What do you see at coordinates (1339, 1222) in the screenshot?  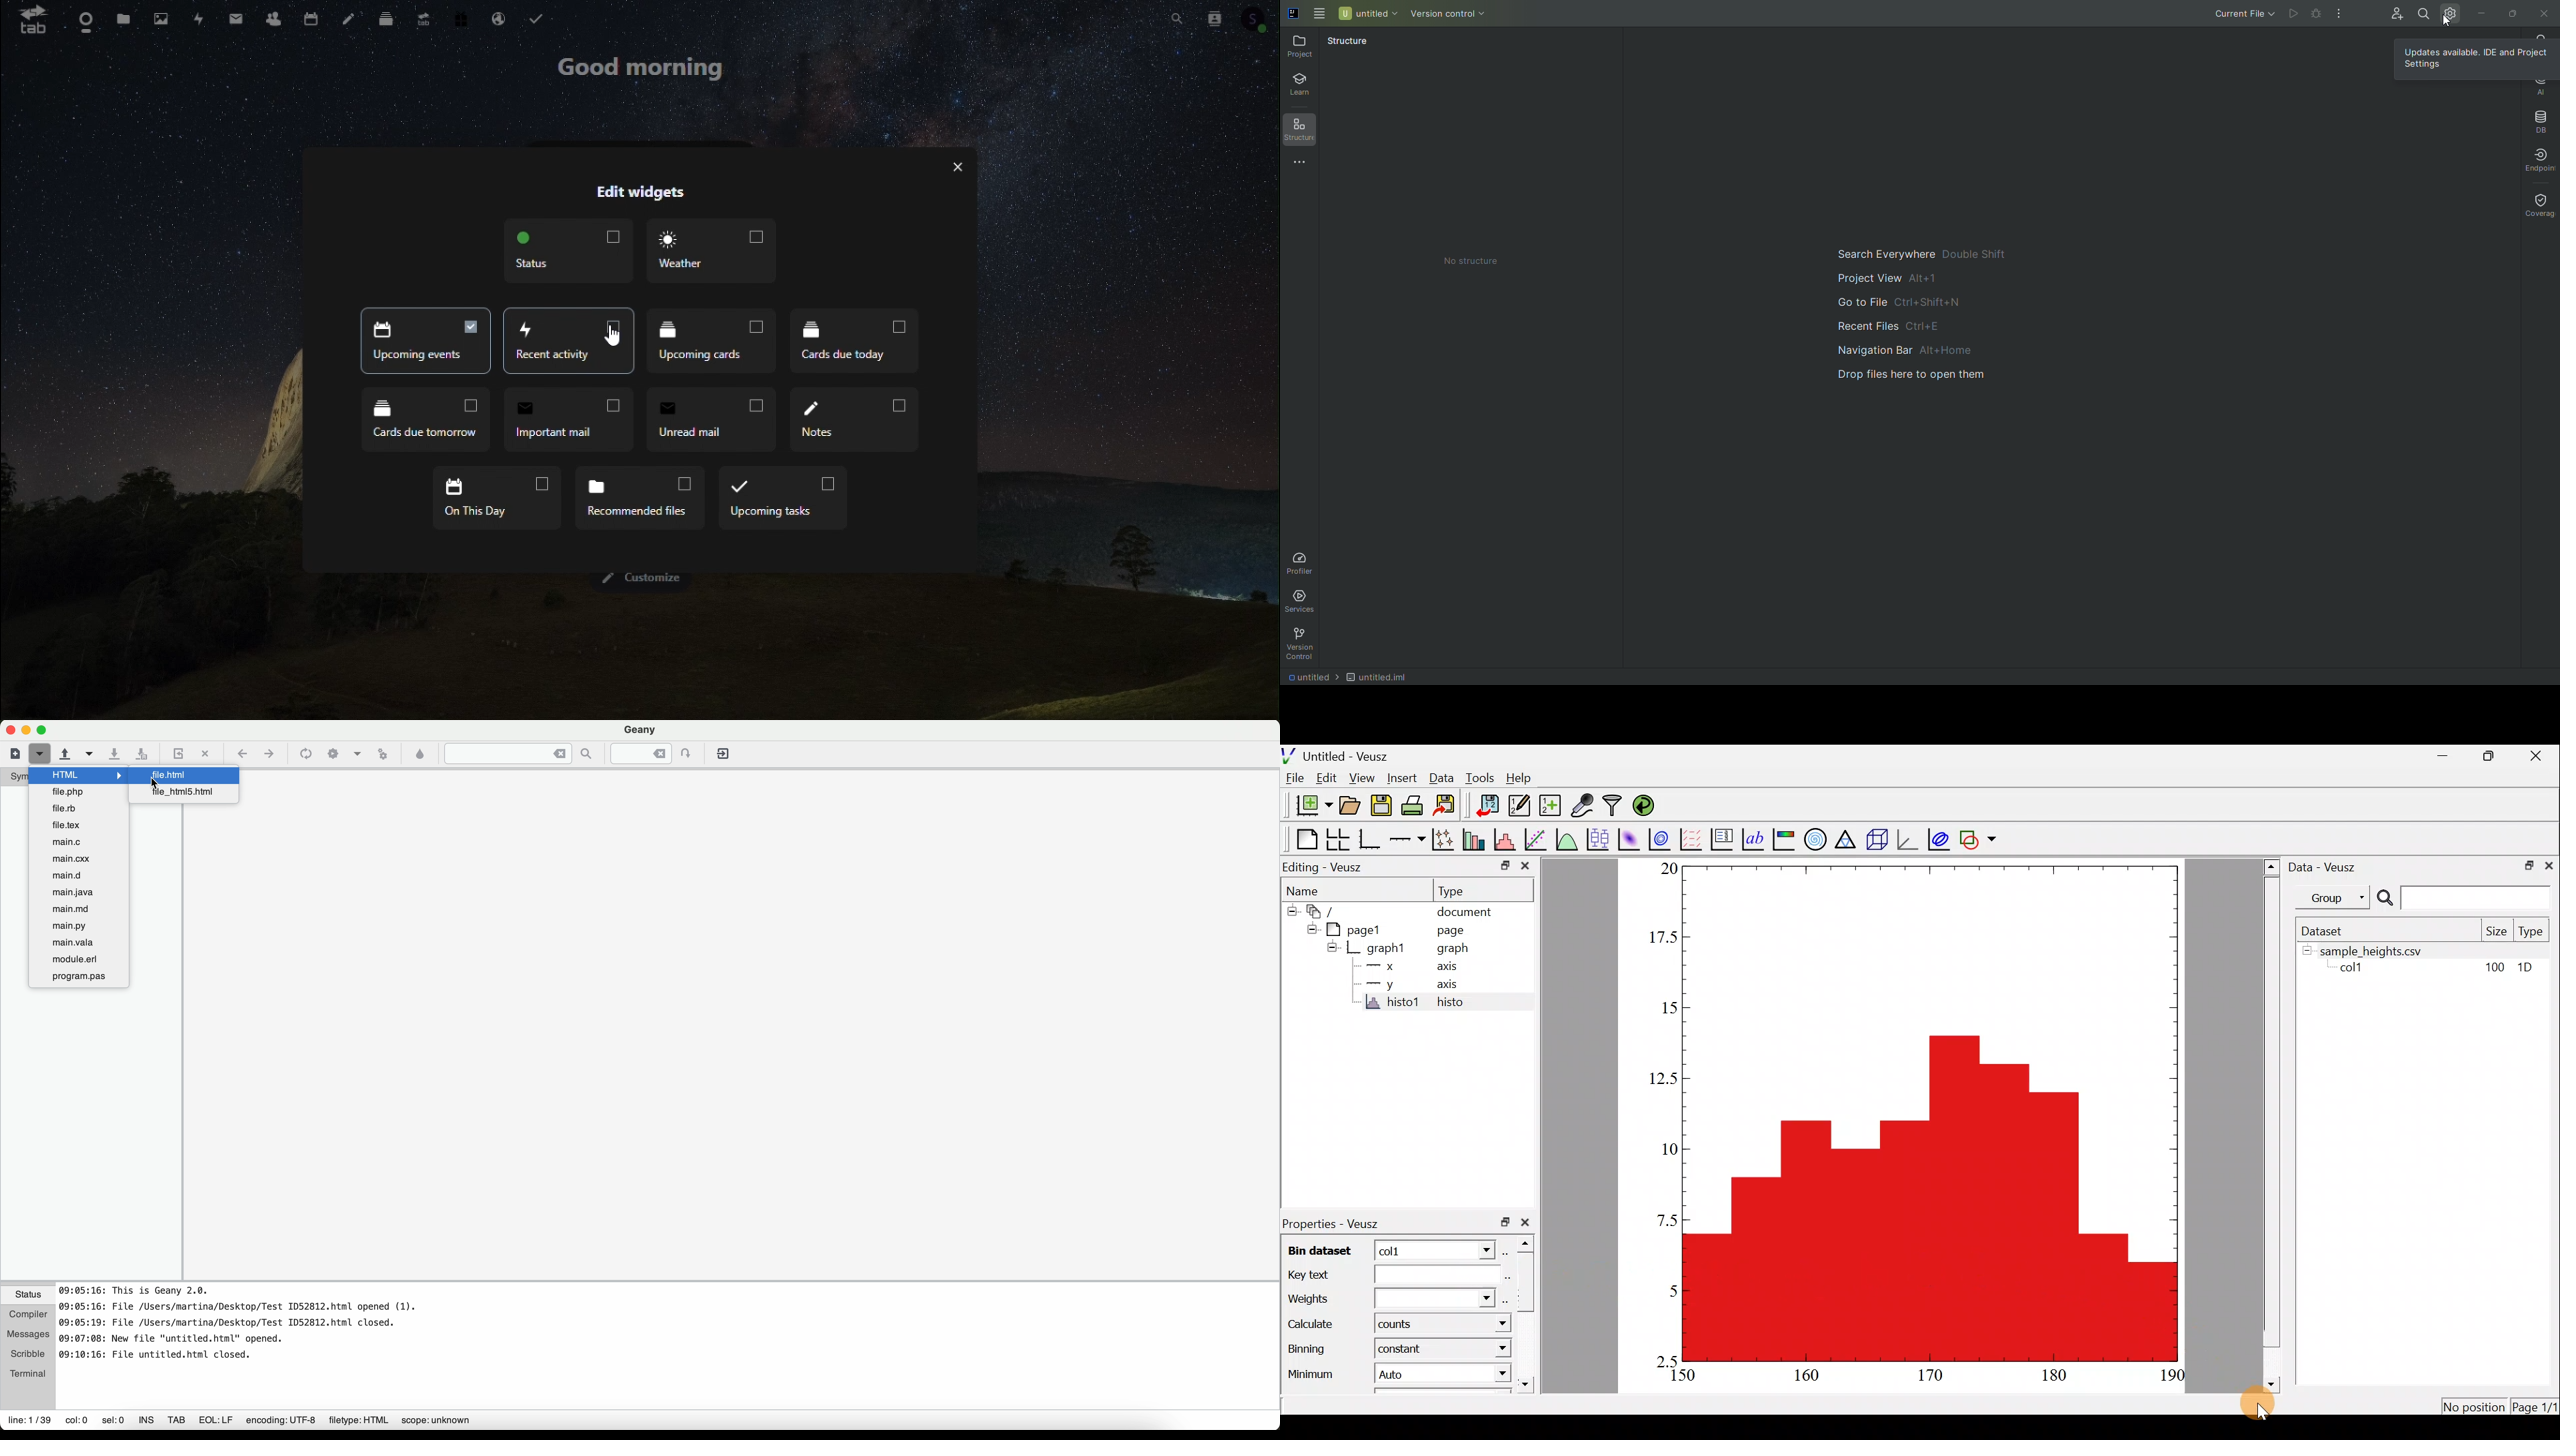 I see `Properties - Veusz` at bounding box center [1339, 1222].